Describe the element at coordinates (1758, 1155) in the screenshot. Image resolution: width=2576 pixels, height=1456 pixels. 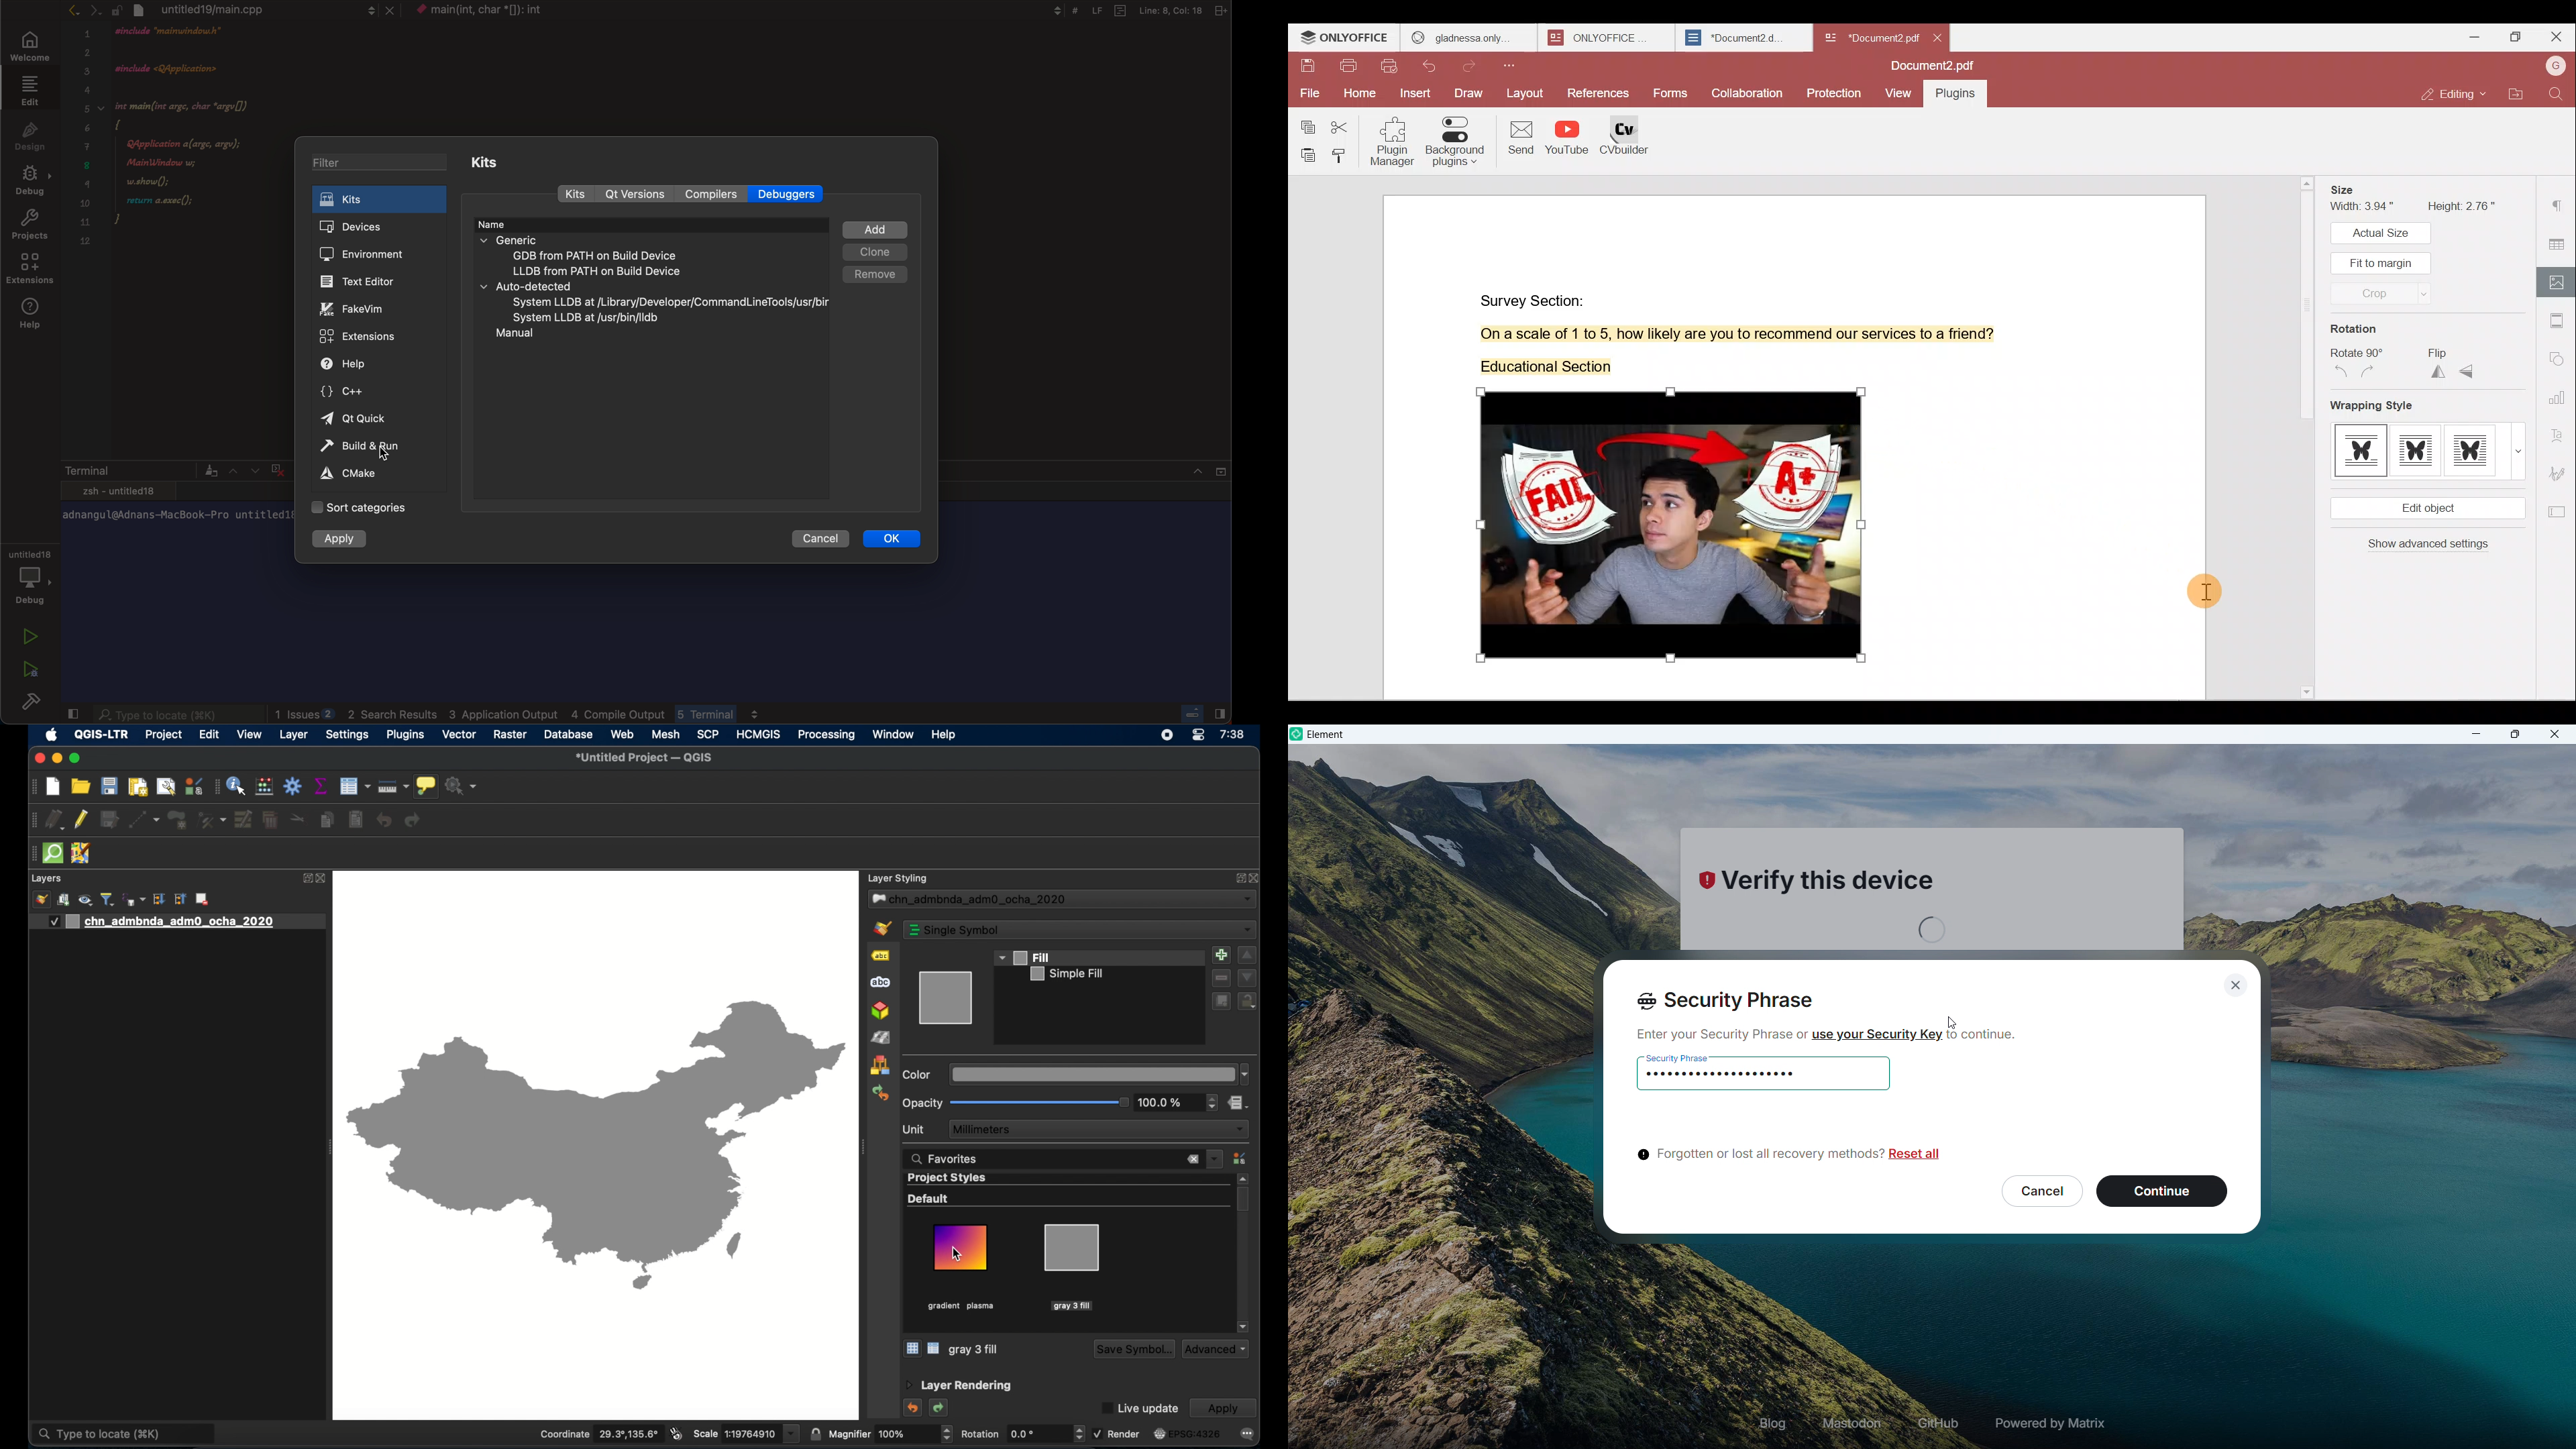
I see `forgotten or lost all recovery methods?` at that location.